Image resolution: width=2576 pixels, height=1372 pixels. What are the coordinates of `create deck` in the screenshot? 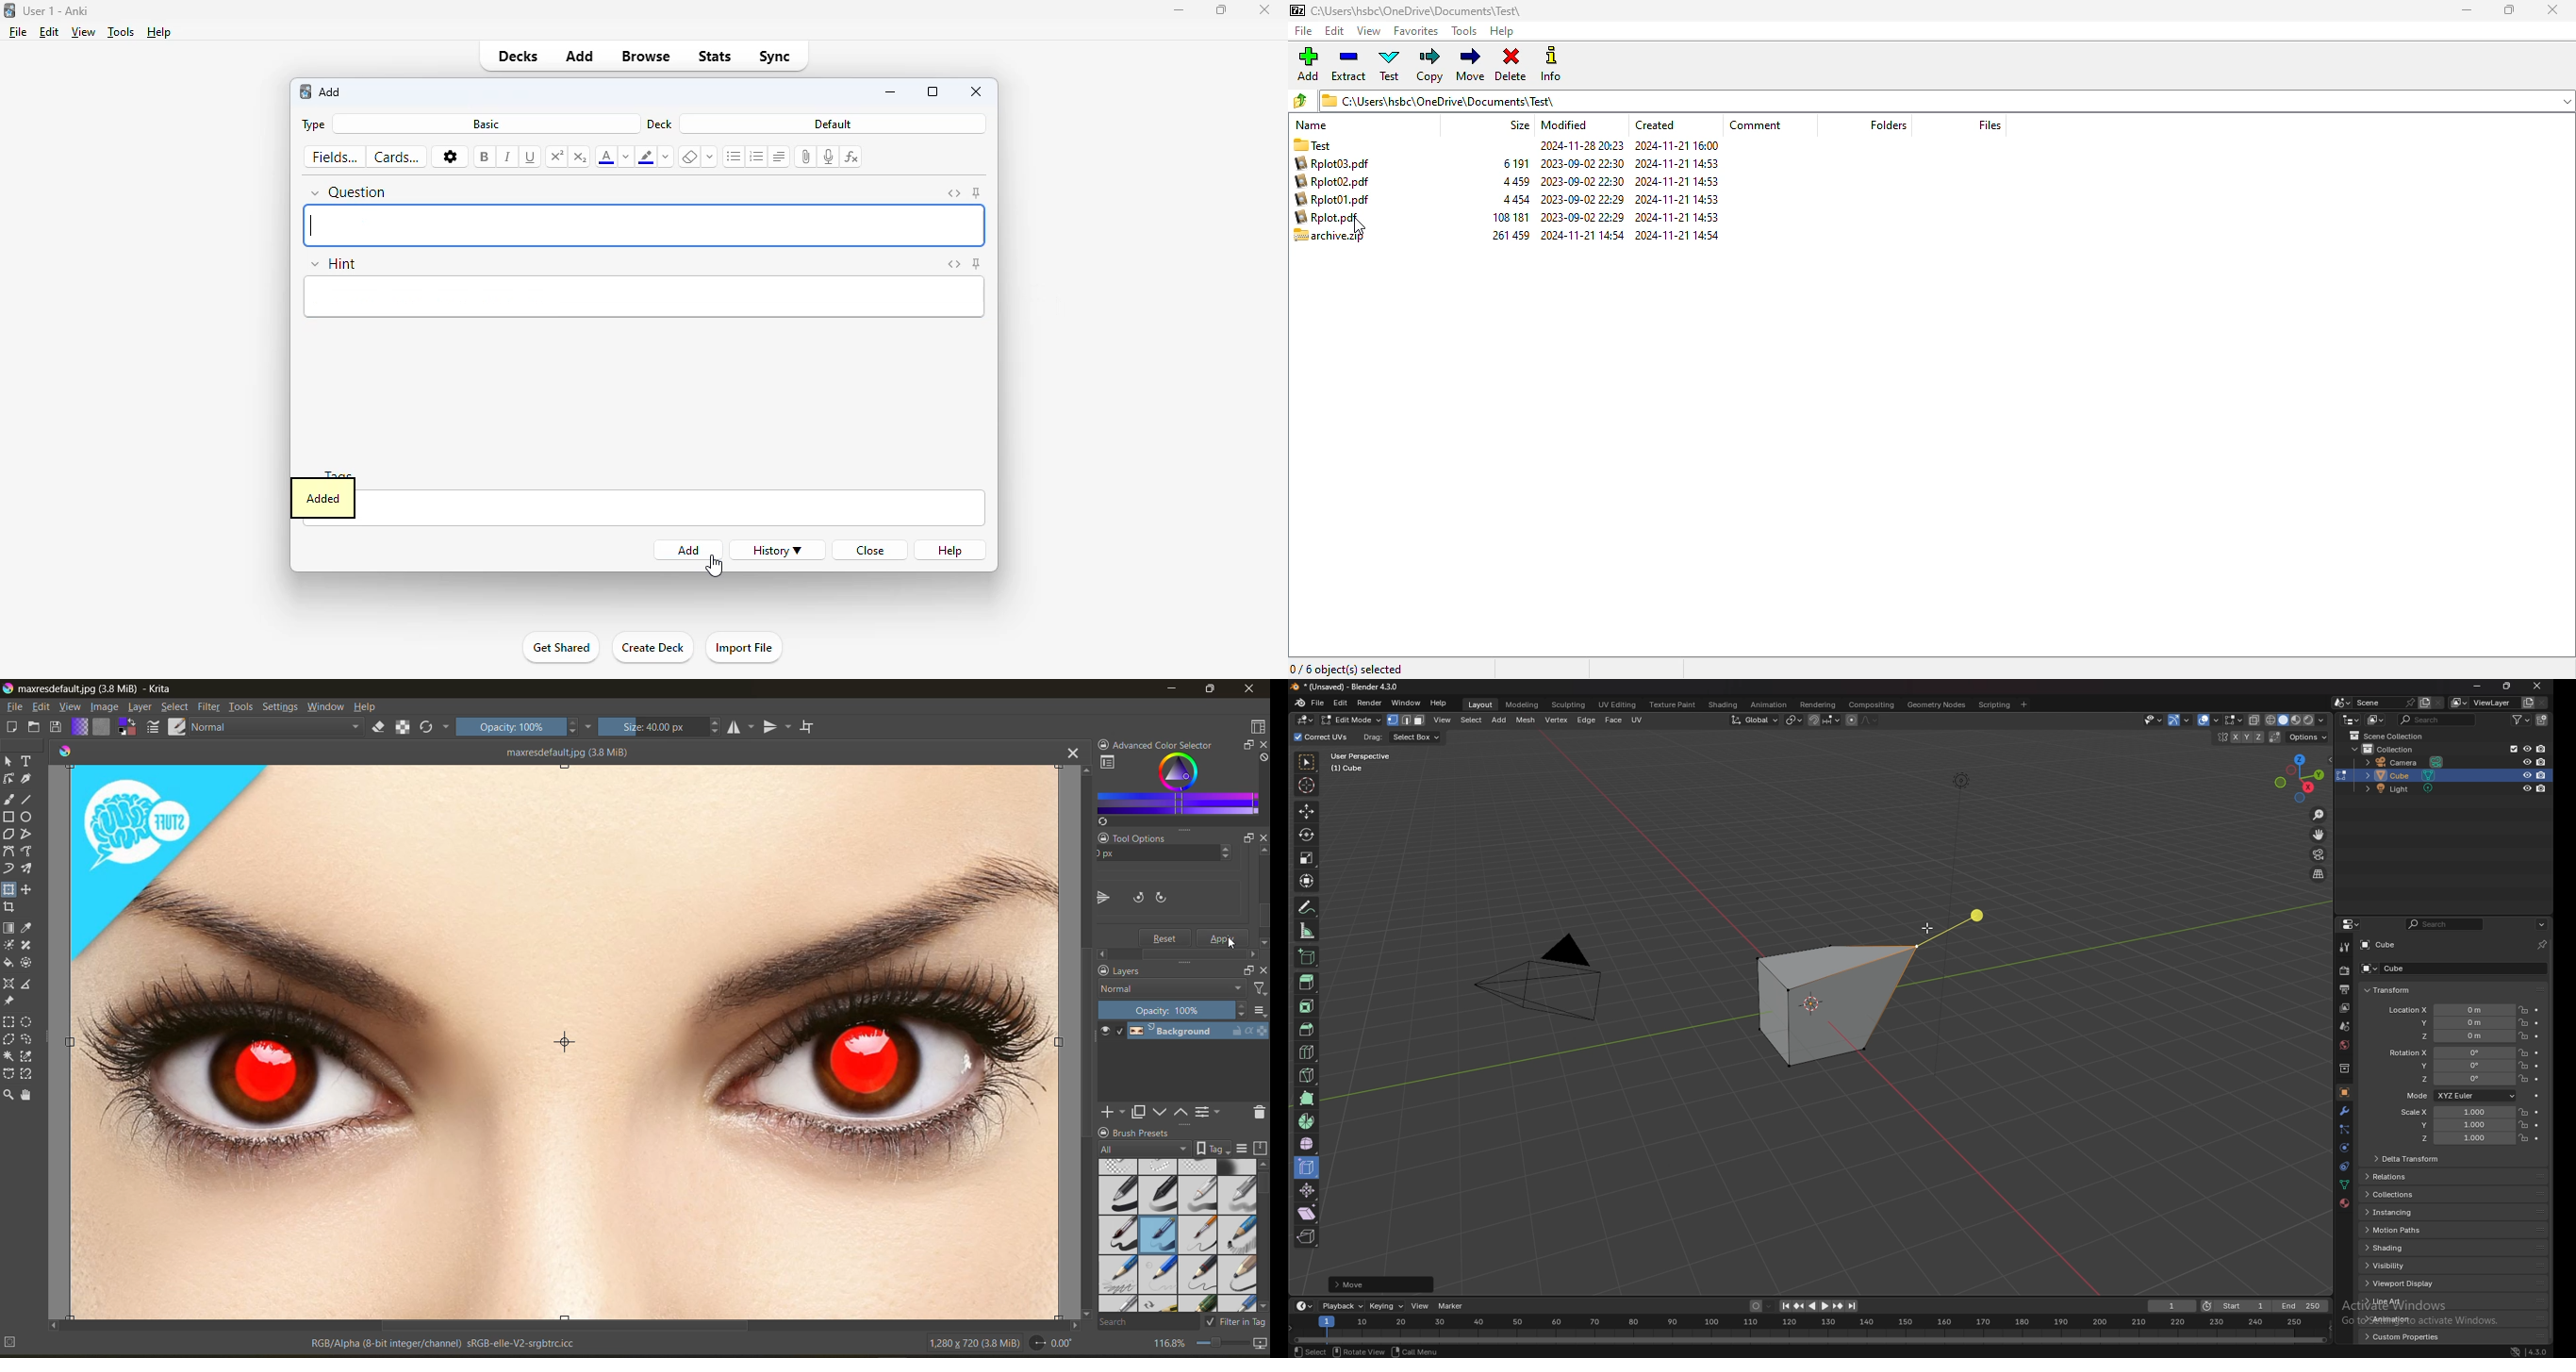 It's located at (652, 648).